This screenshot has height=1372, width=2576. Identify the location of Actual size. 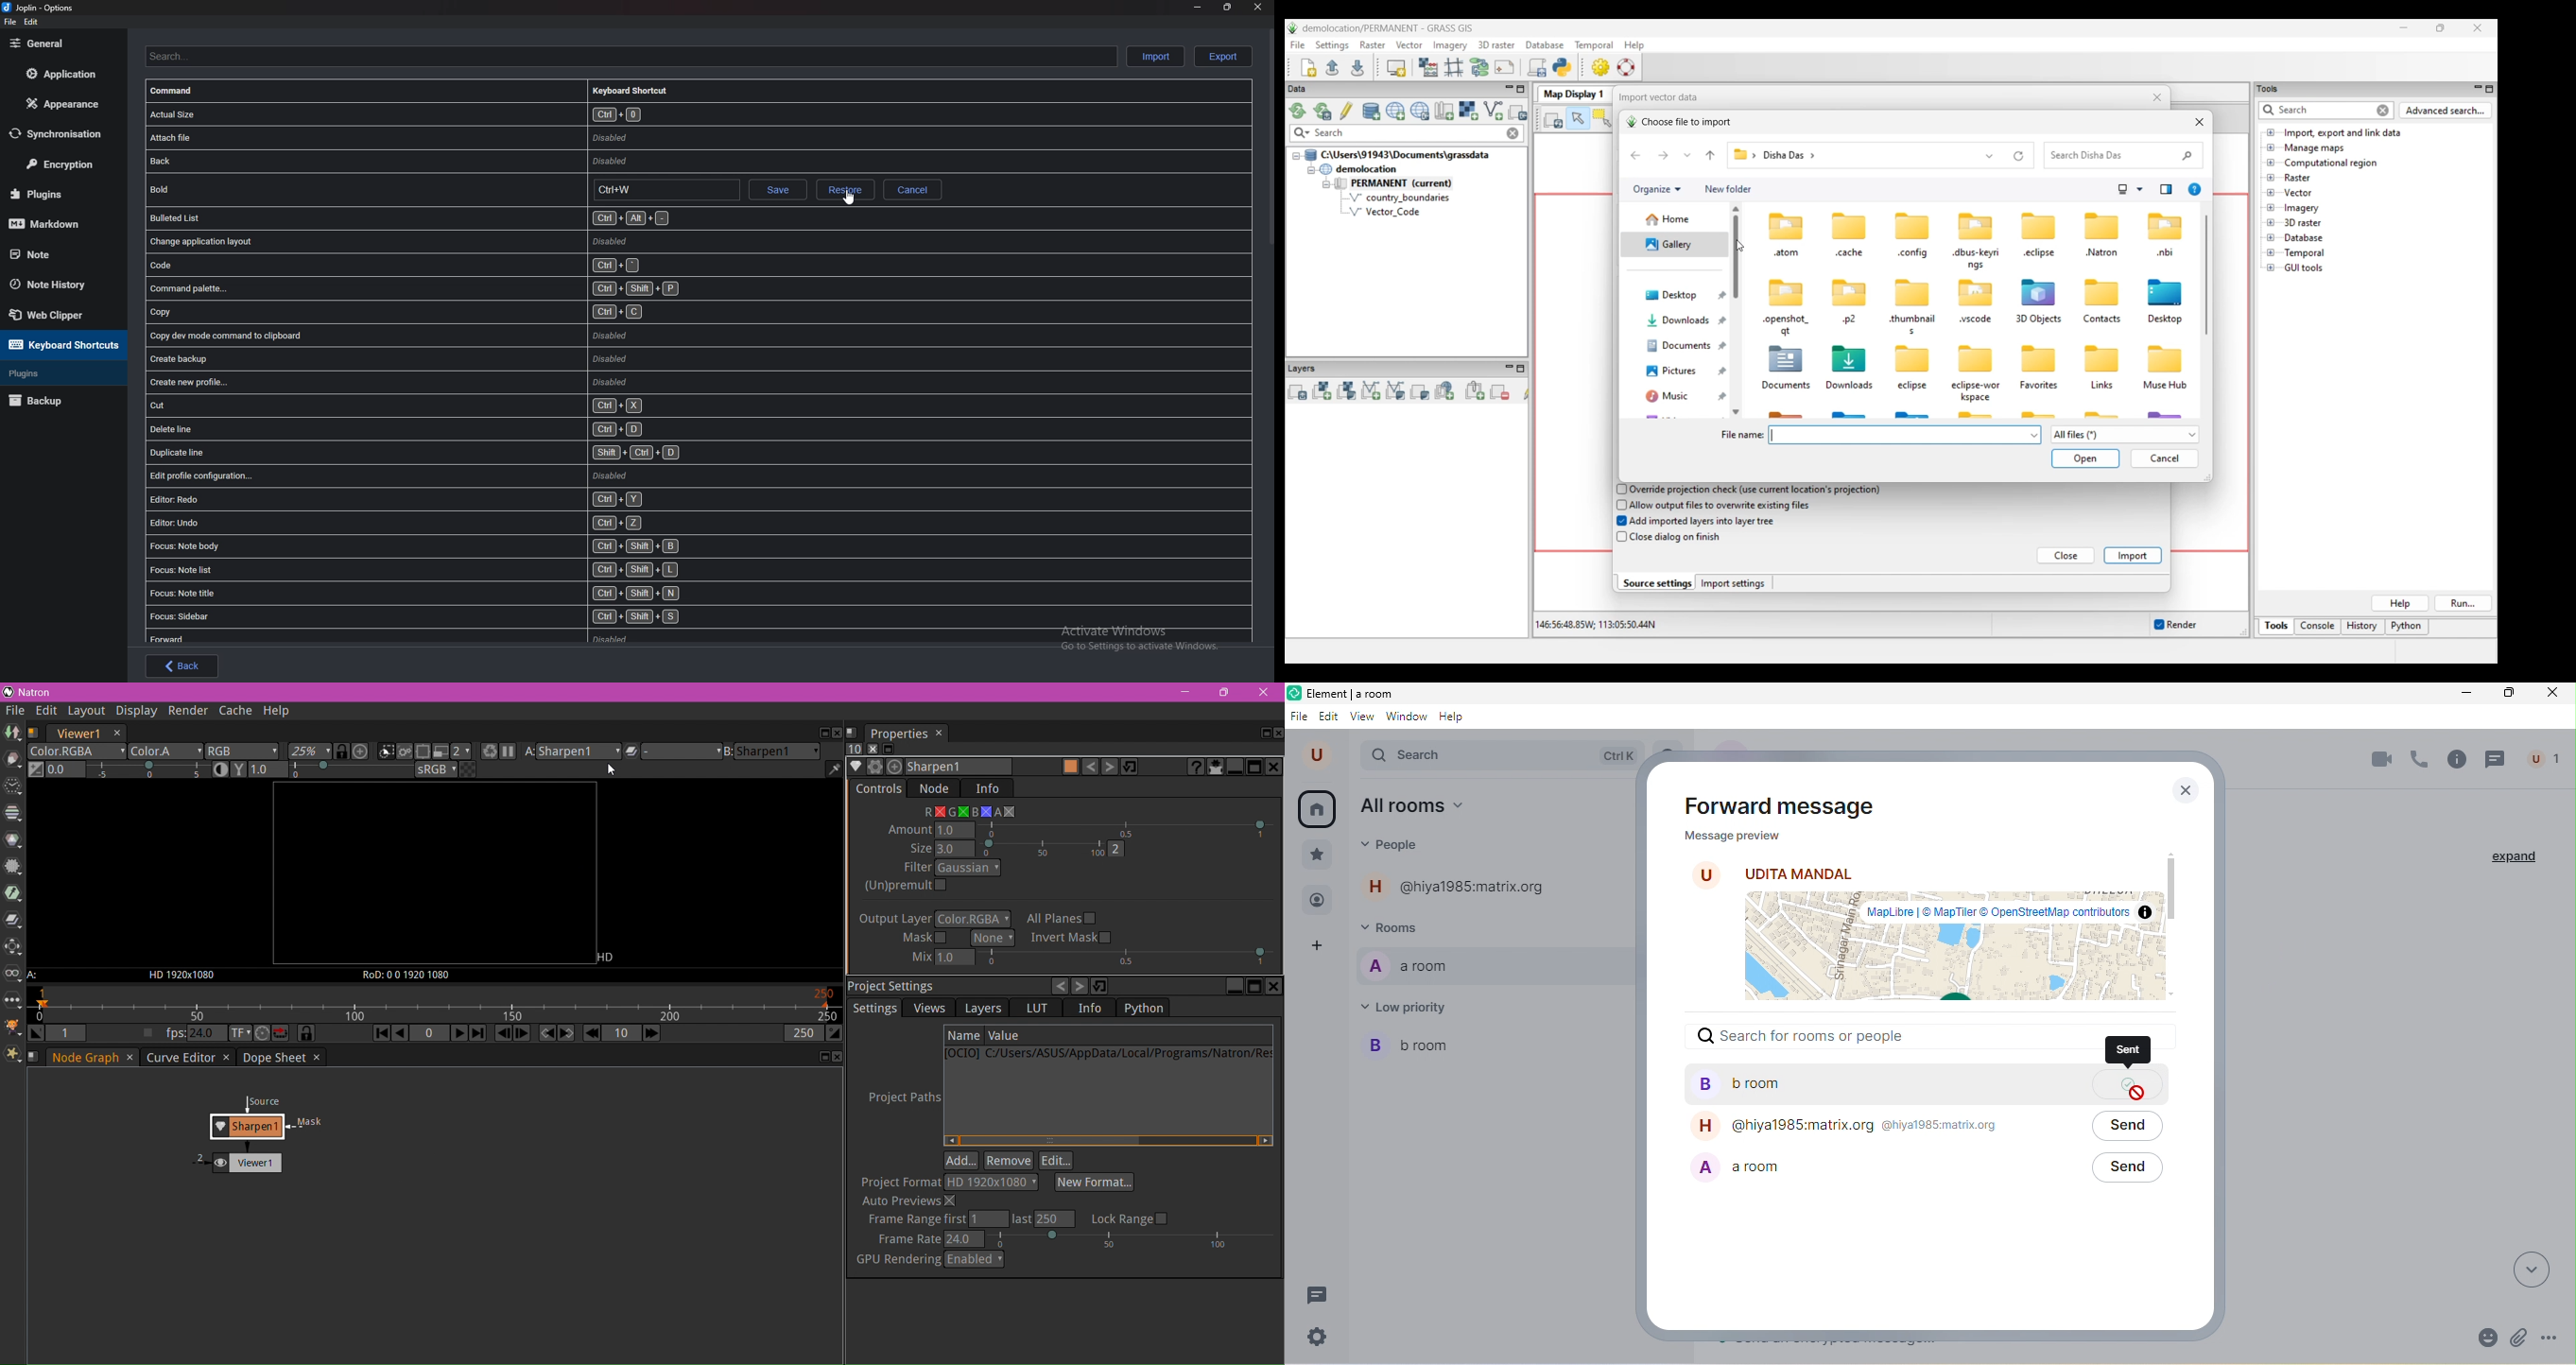
(552, 114).